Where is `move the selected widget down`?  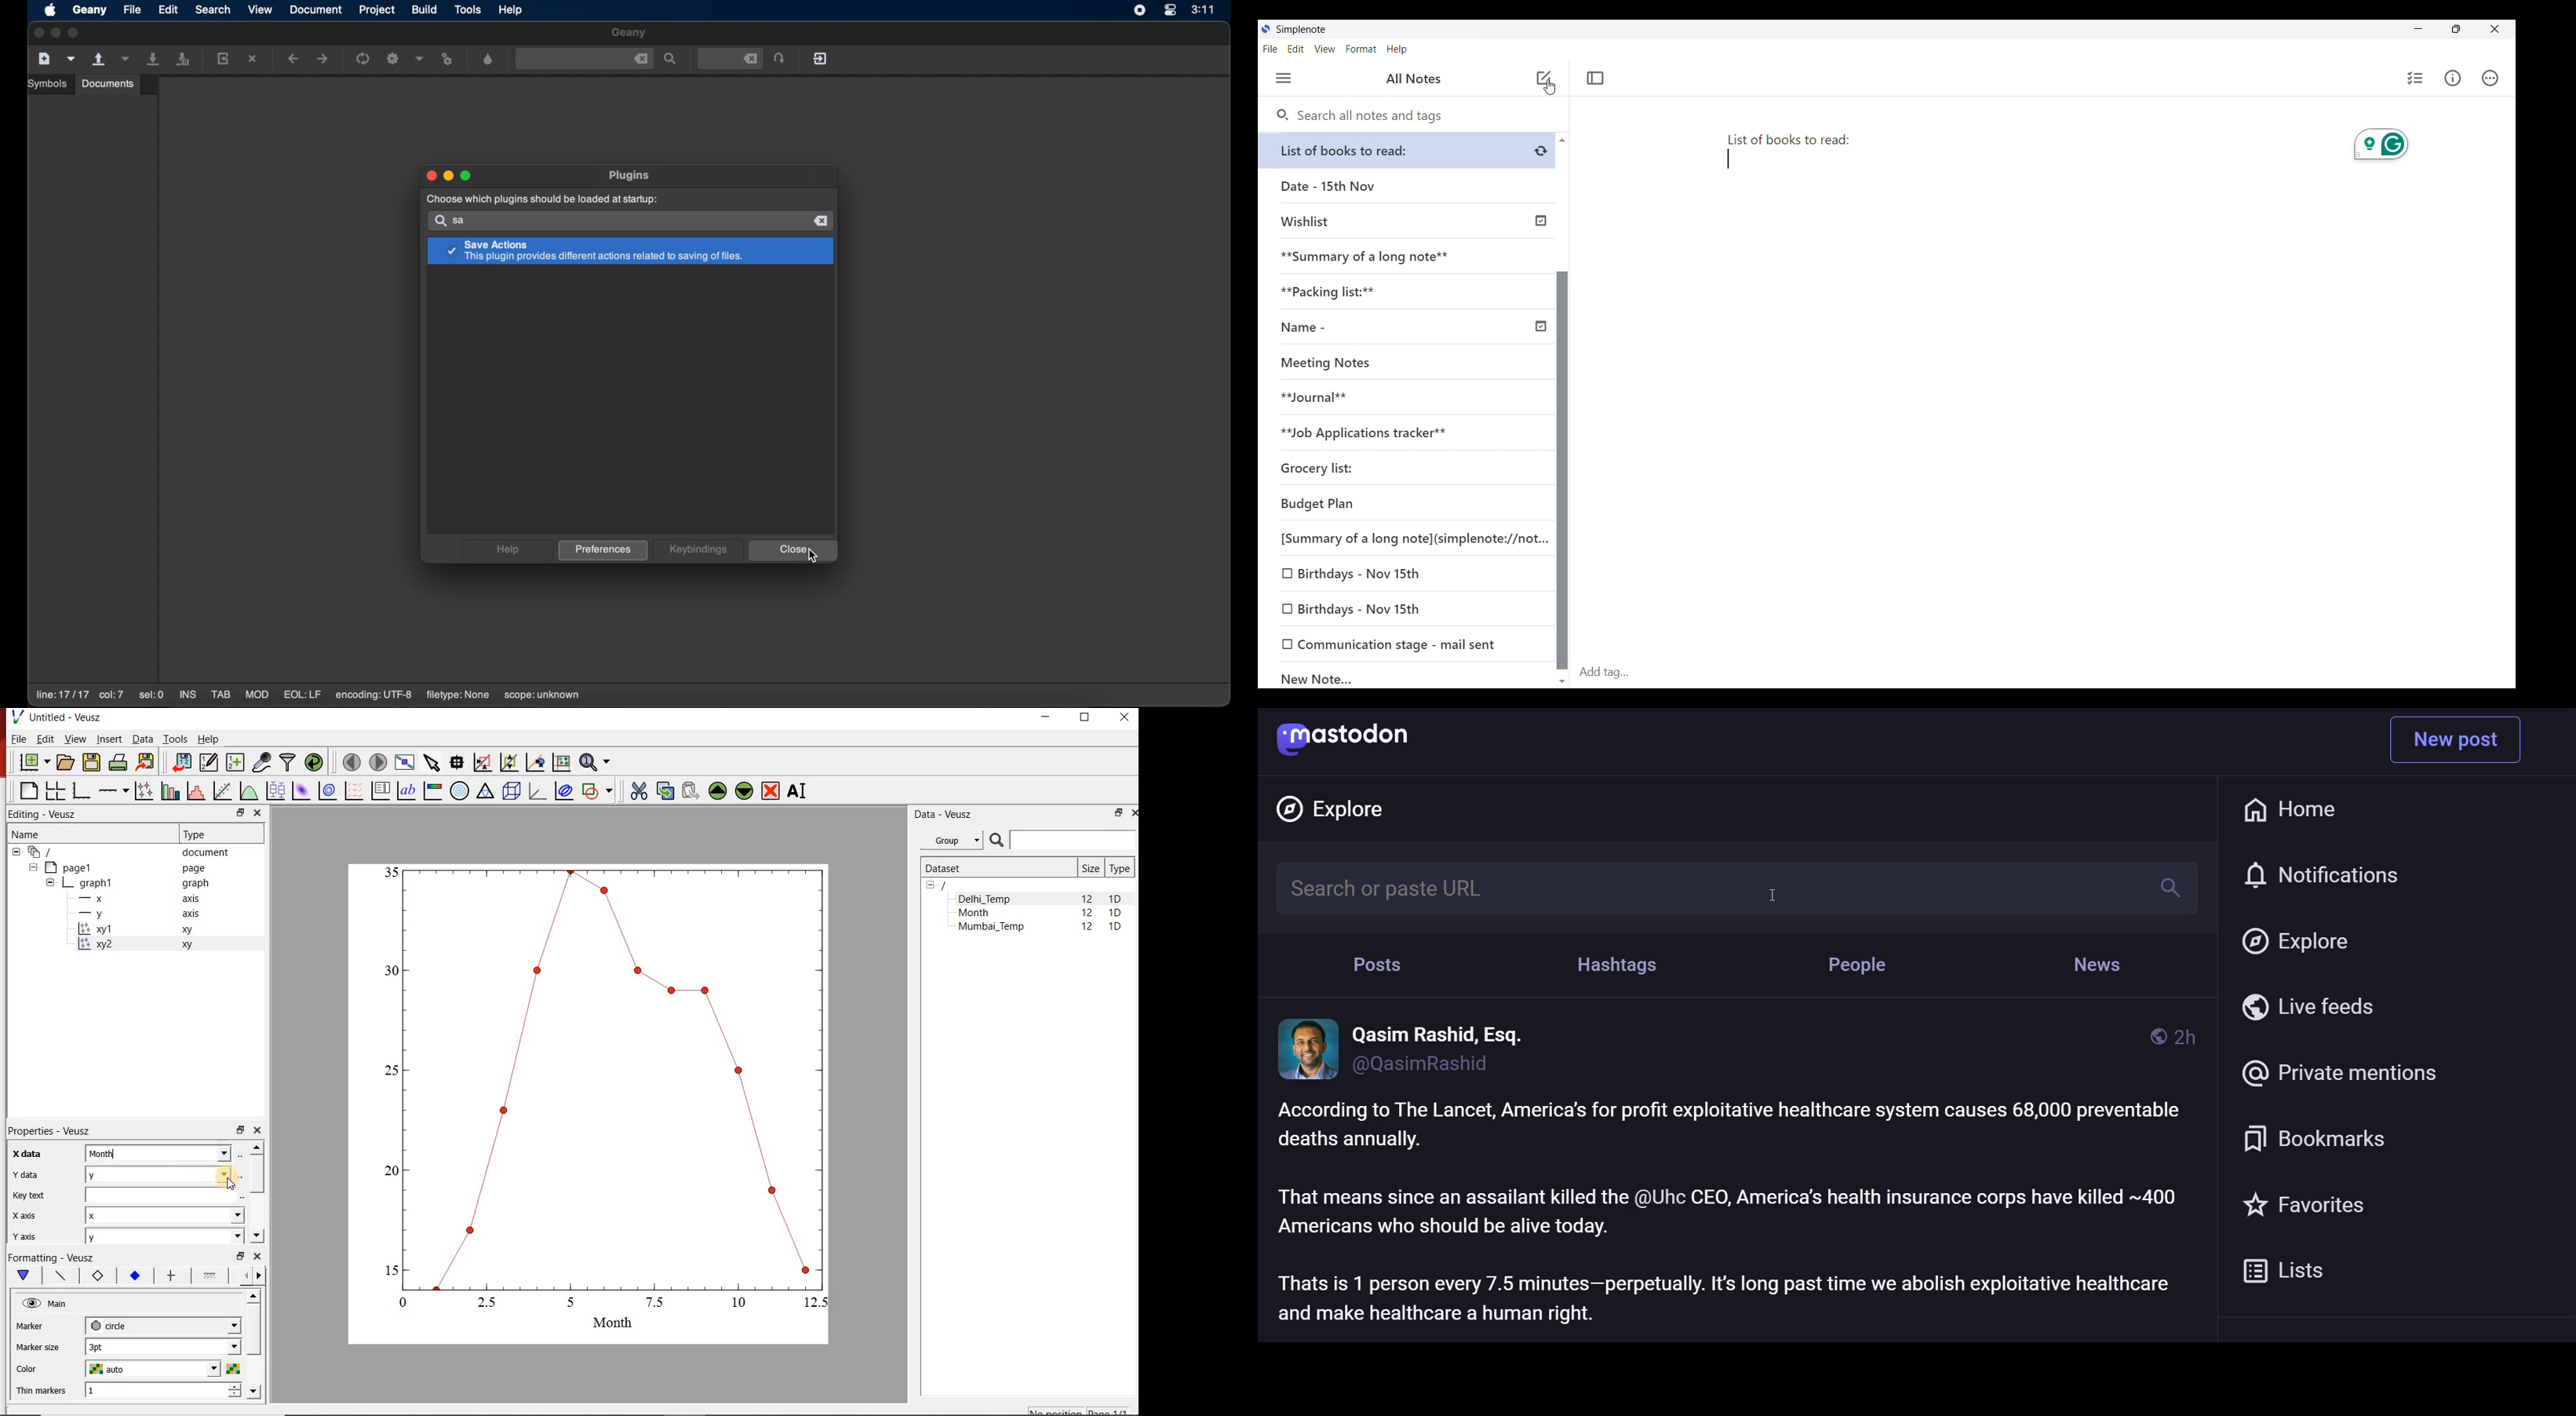
move the selected widget down is located at coordinates (744, 791).